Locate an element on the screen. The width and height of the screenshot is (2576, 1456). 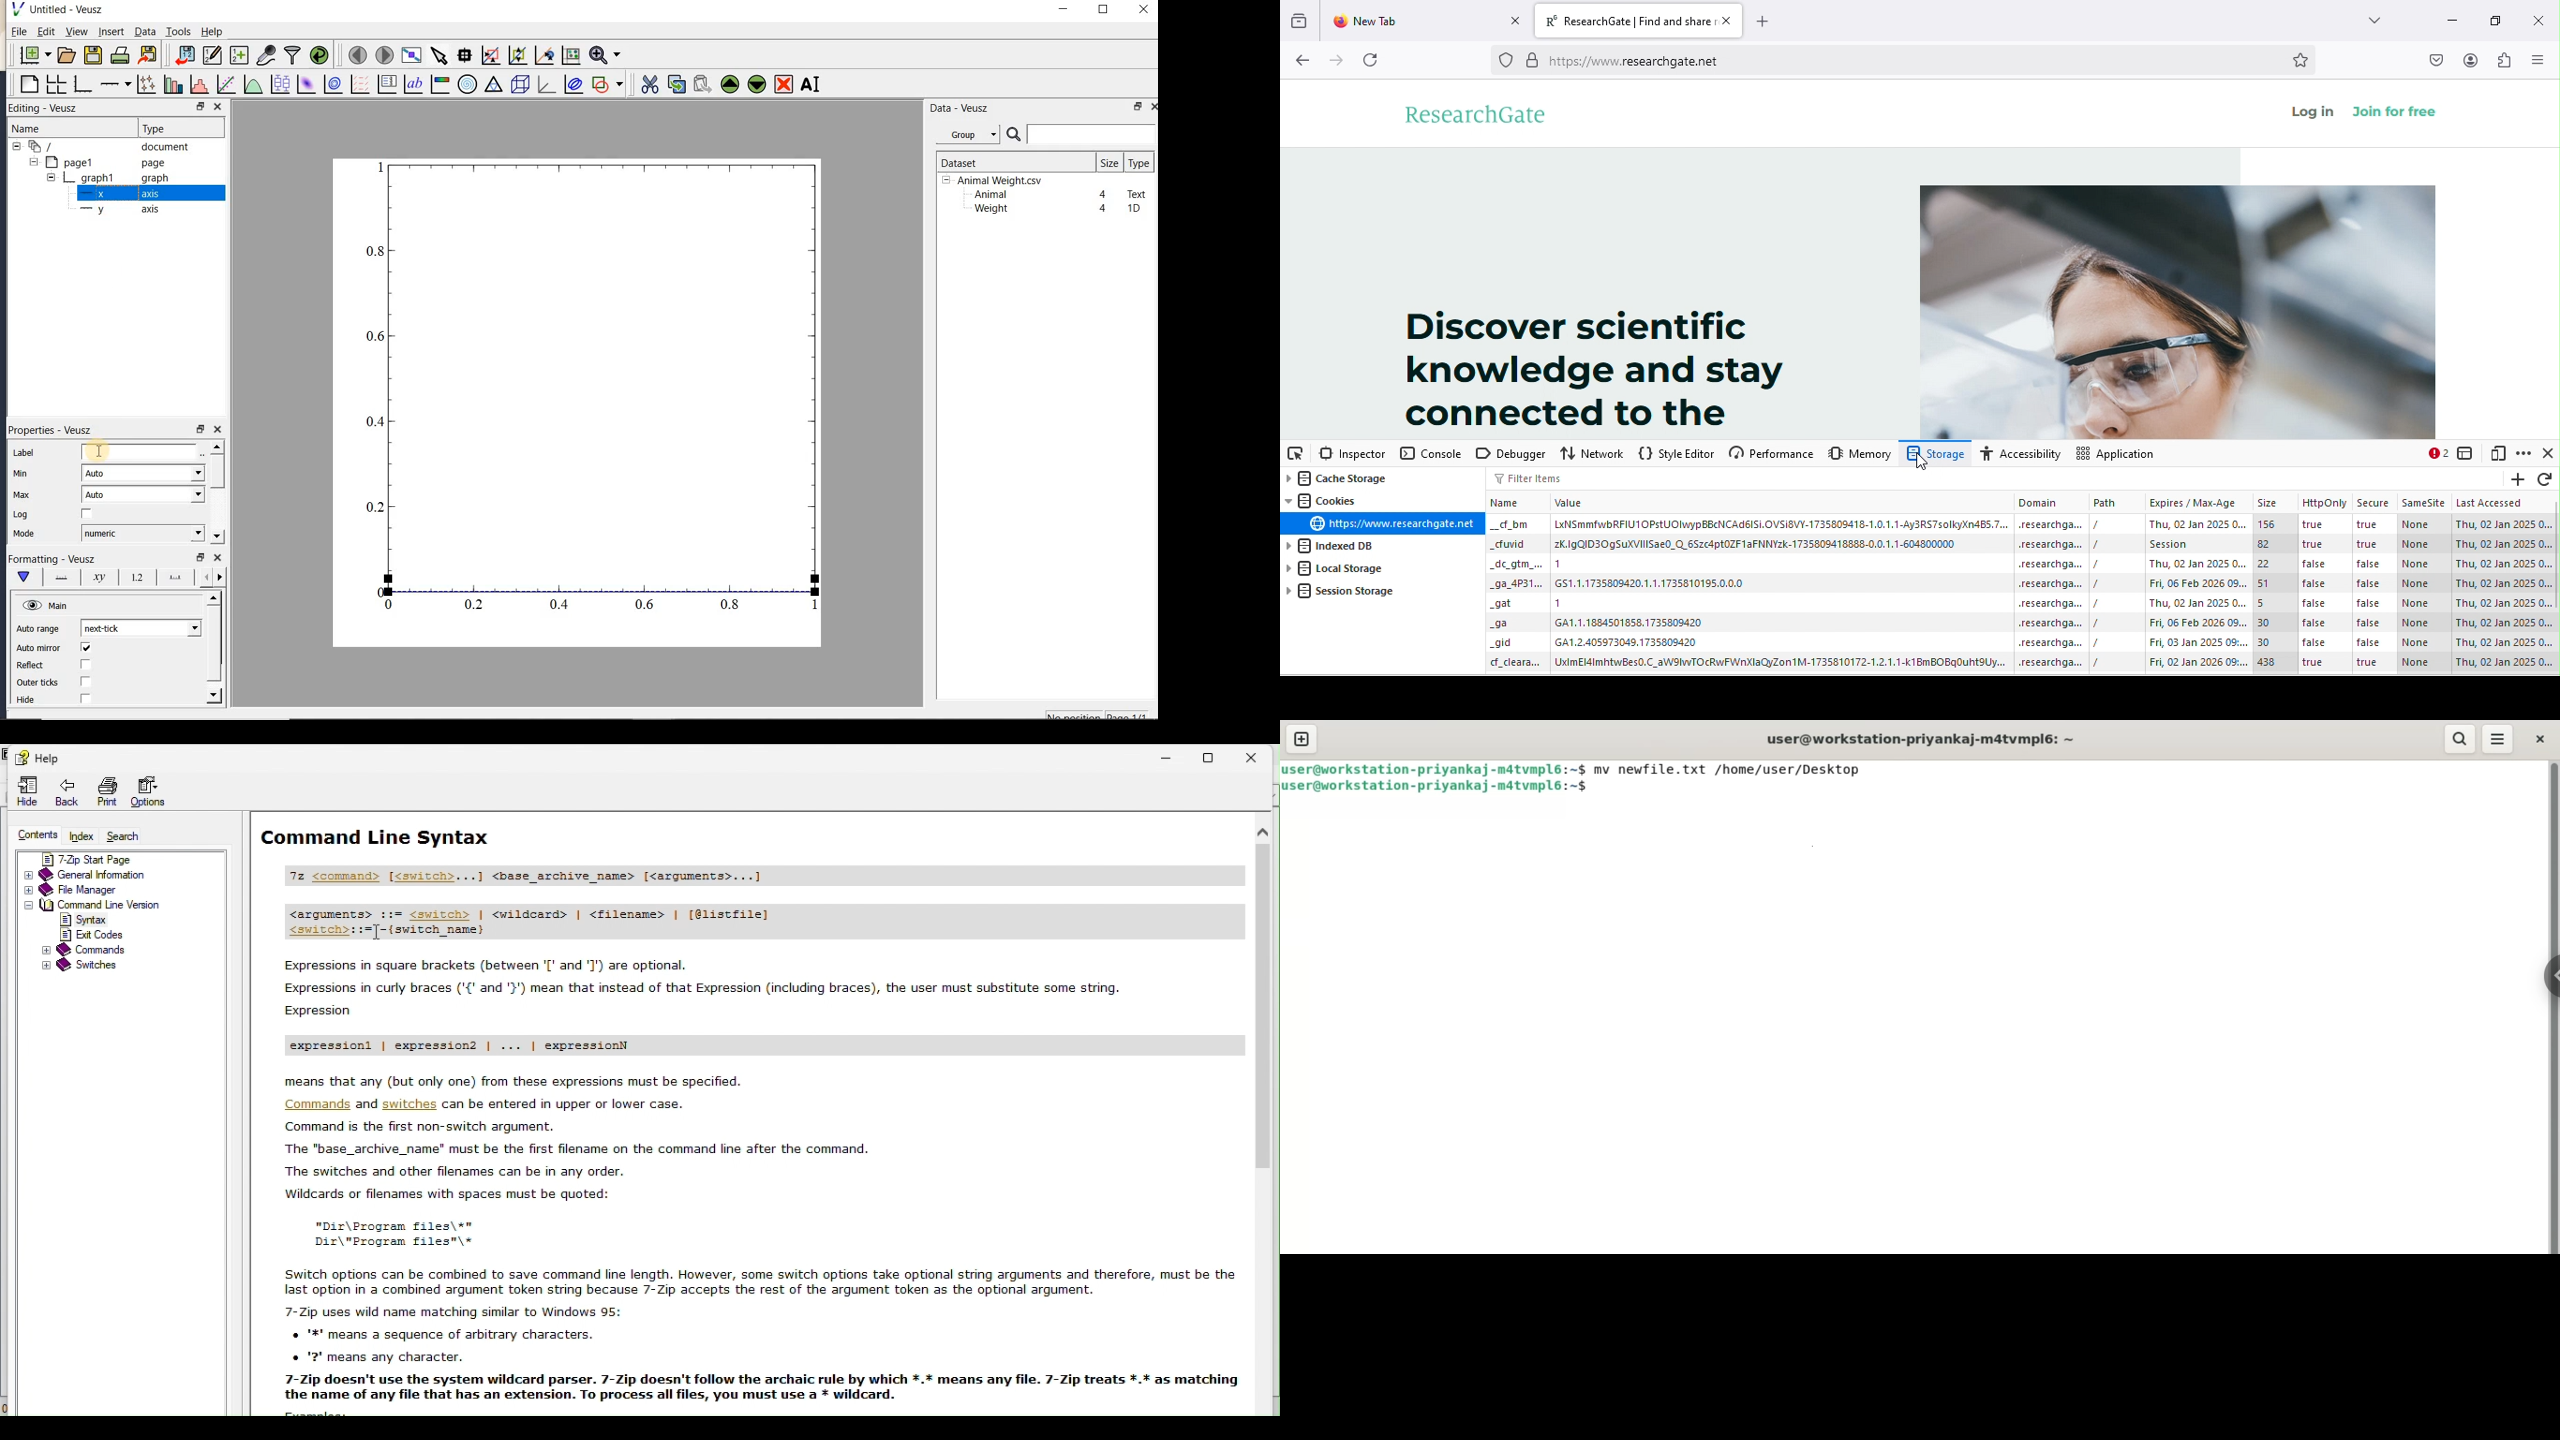
application is located at coordinates (2127, 454).